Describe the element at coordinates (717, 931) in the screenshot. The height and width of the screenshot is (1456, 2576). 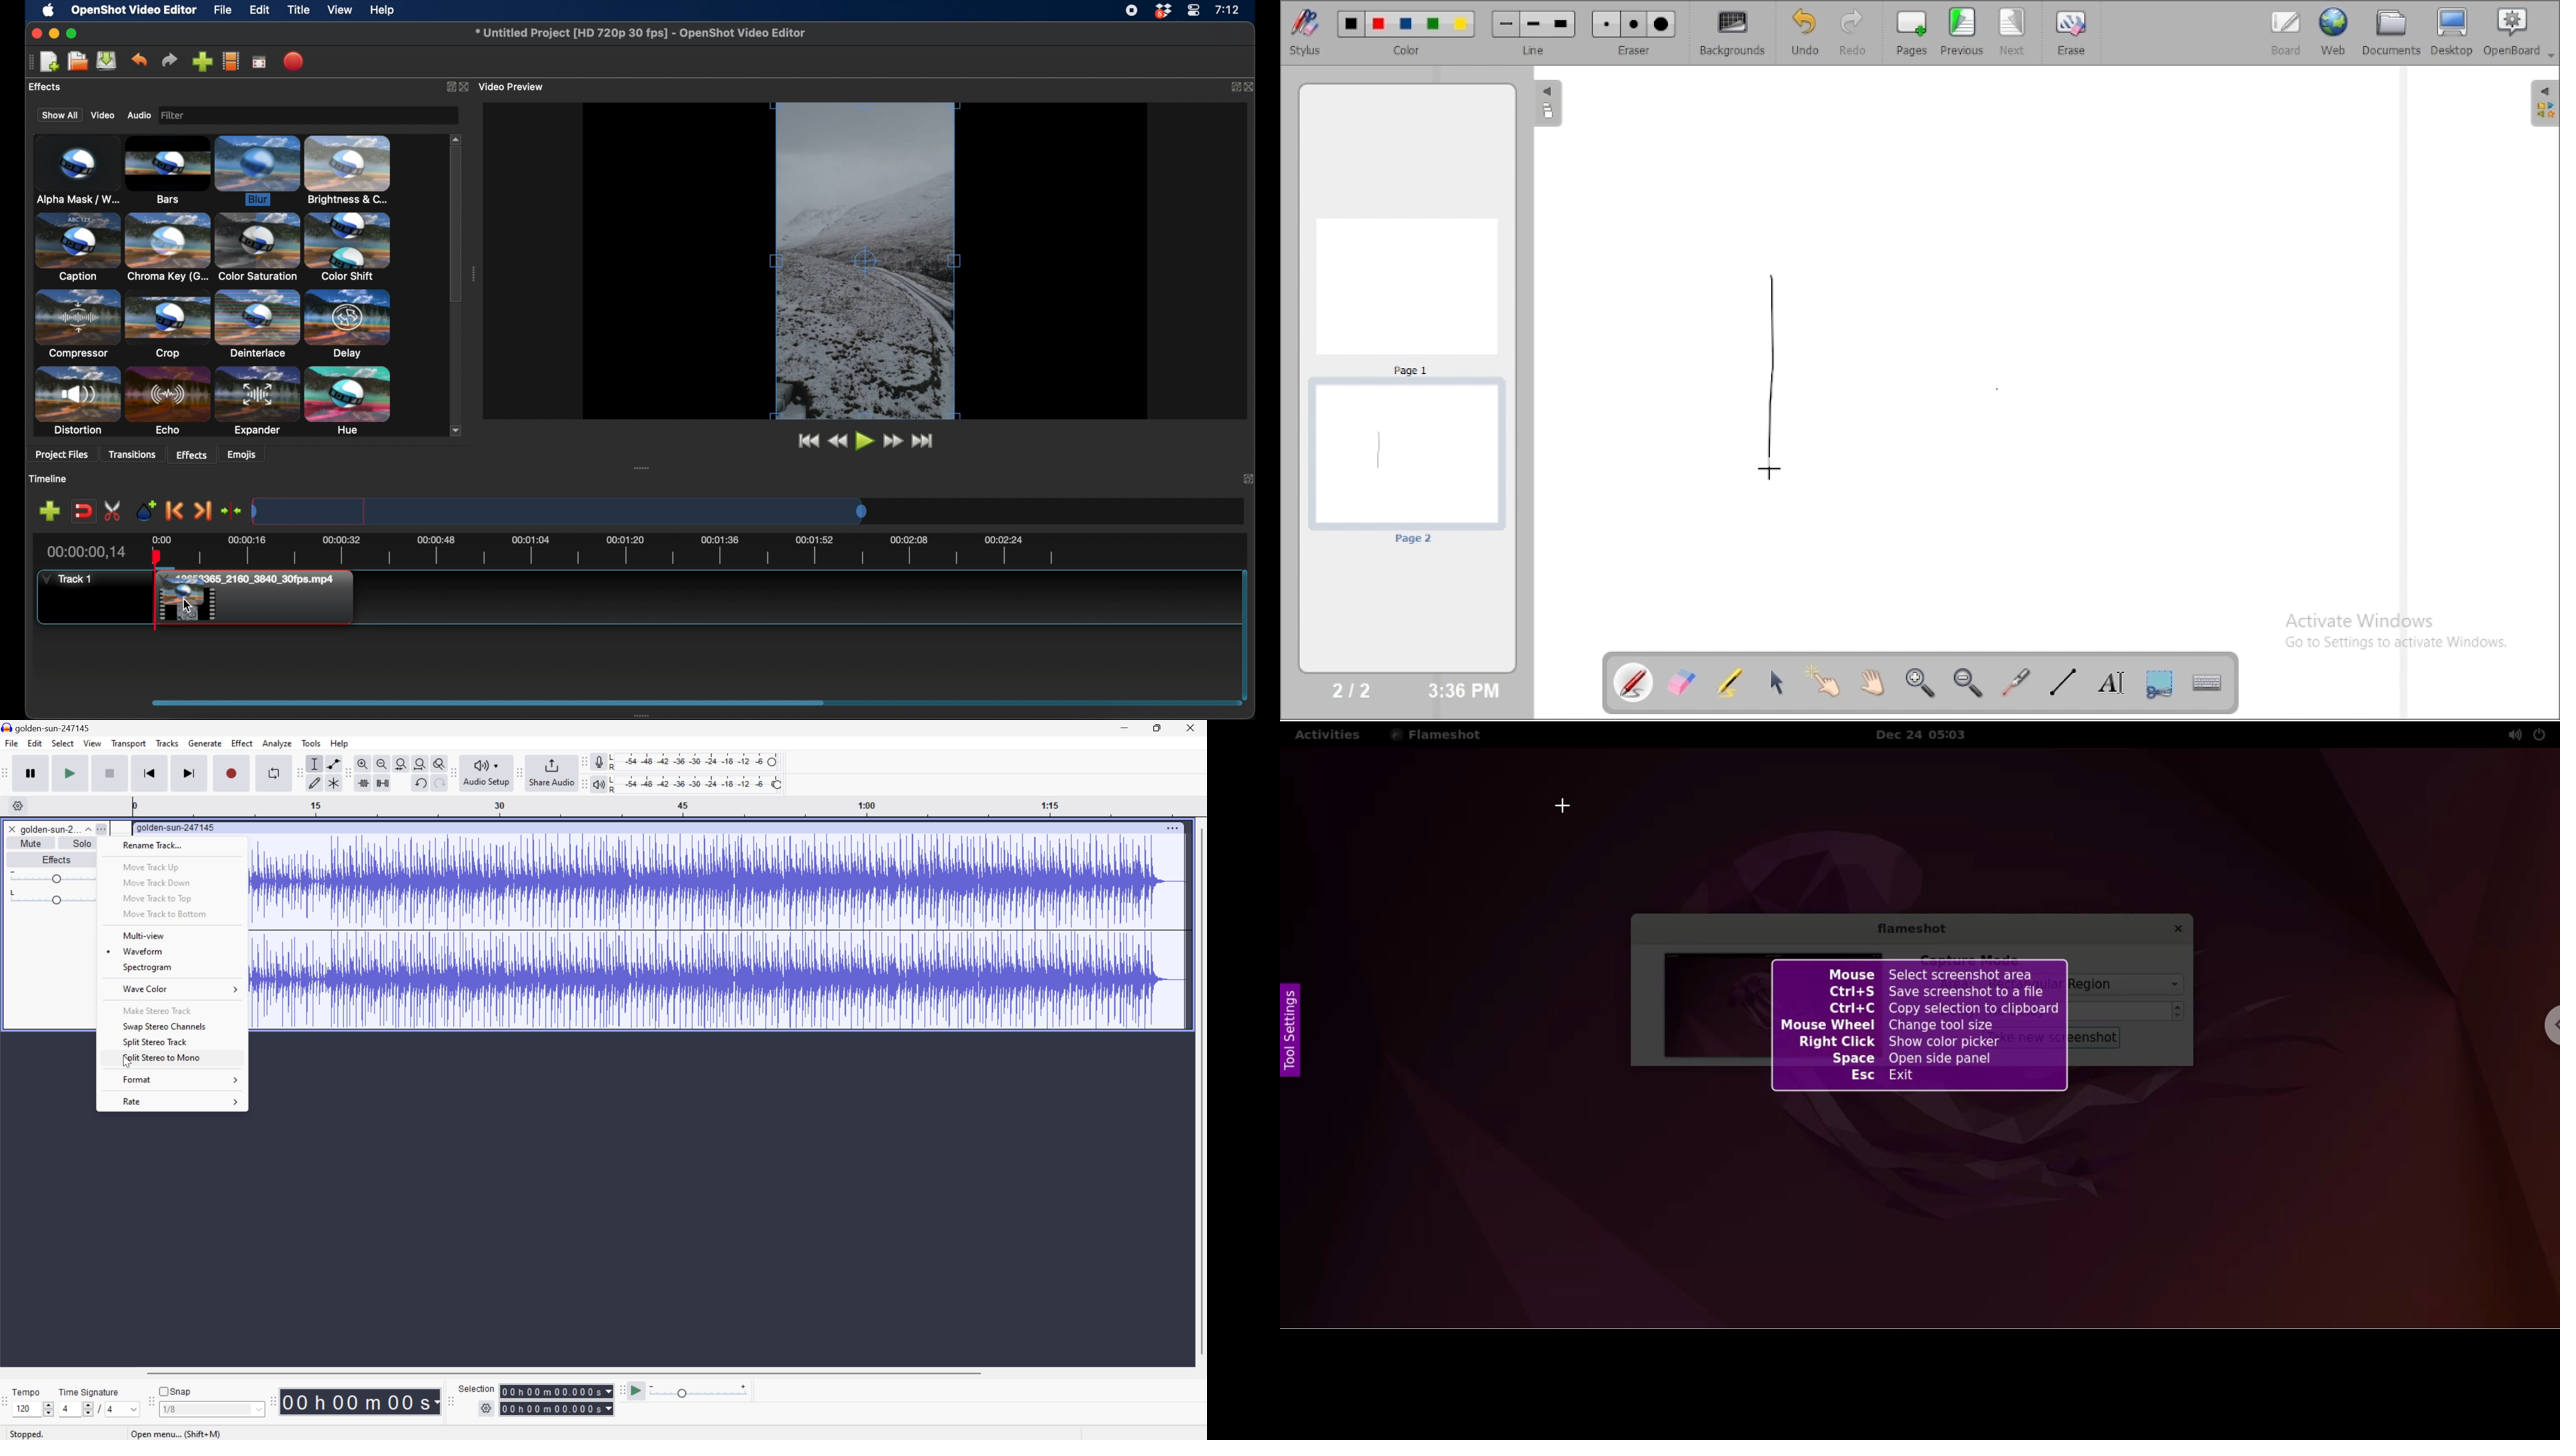
I see `Audio` at that location.